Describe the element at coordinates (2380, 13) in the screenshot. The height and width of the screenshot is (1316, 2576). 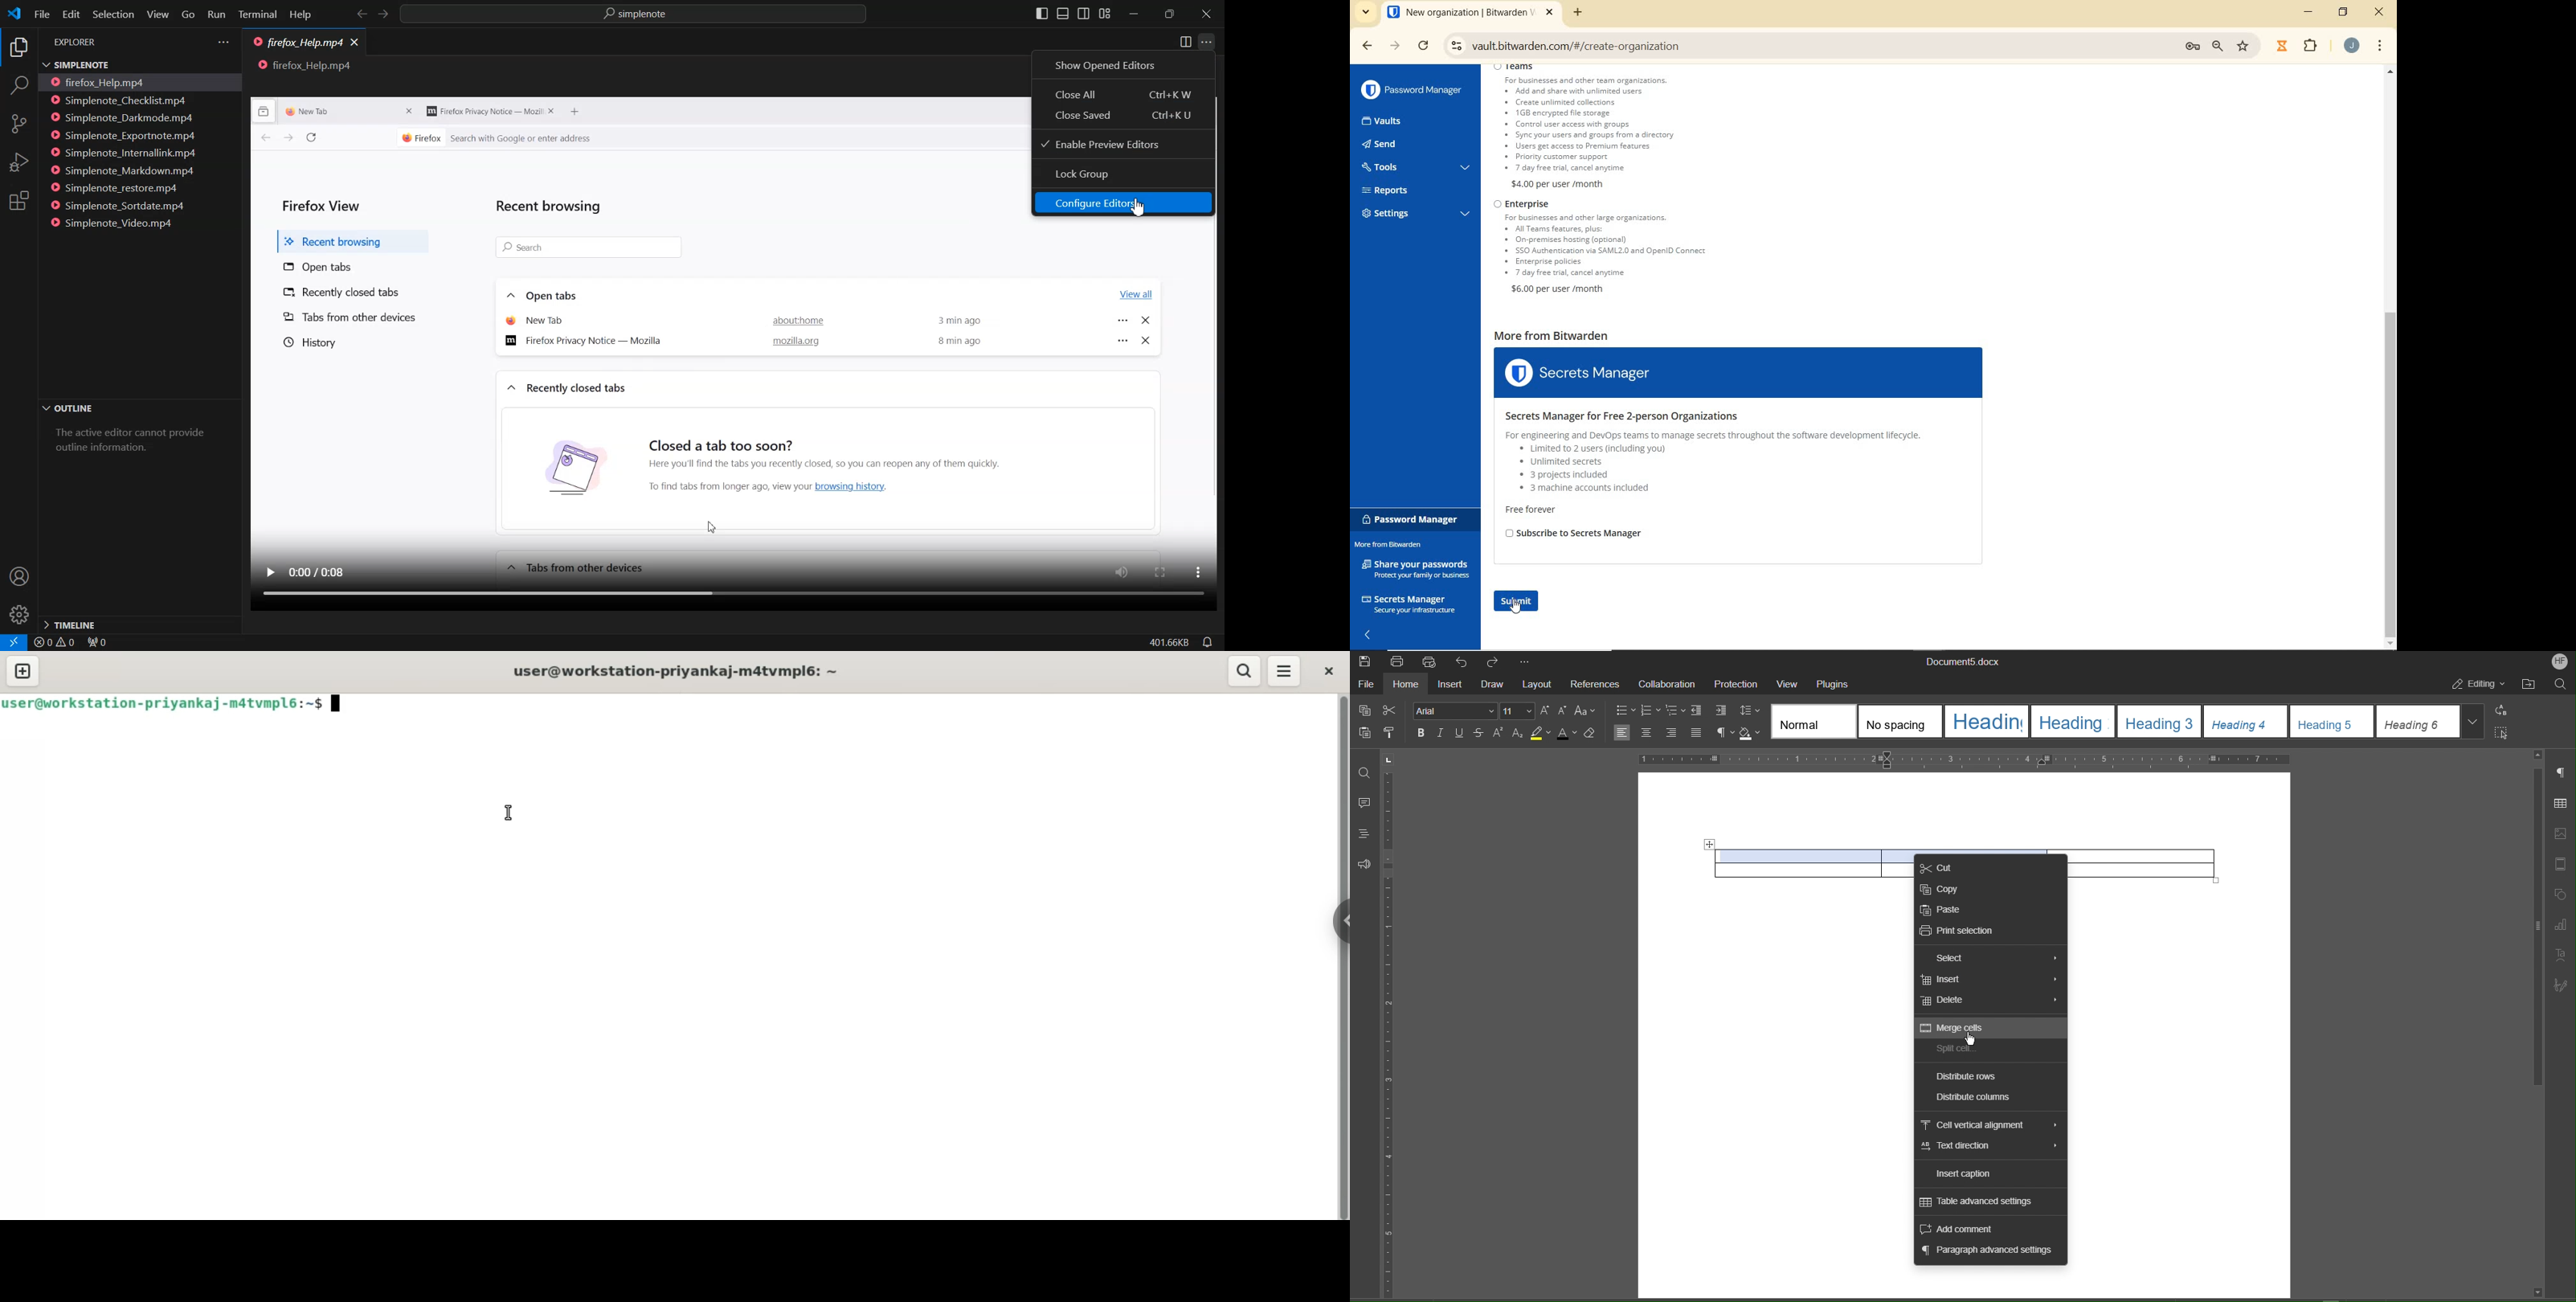
I see `close` at that location.